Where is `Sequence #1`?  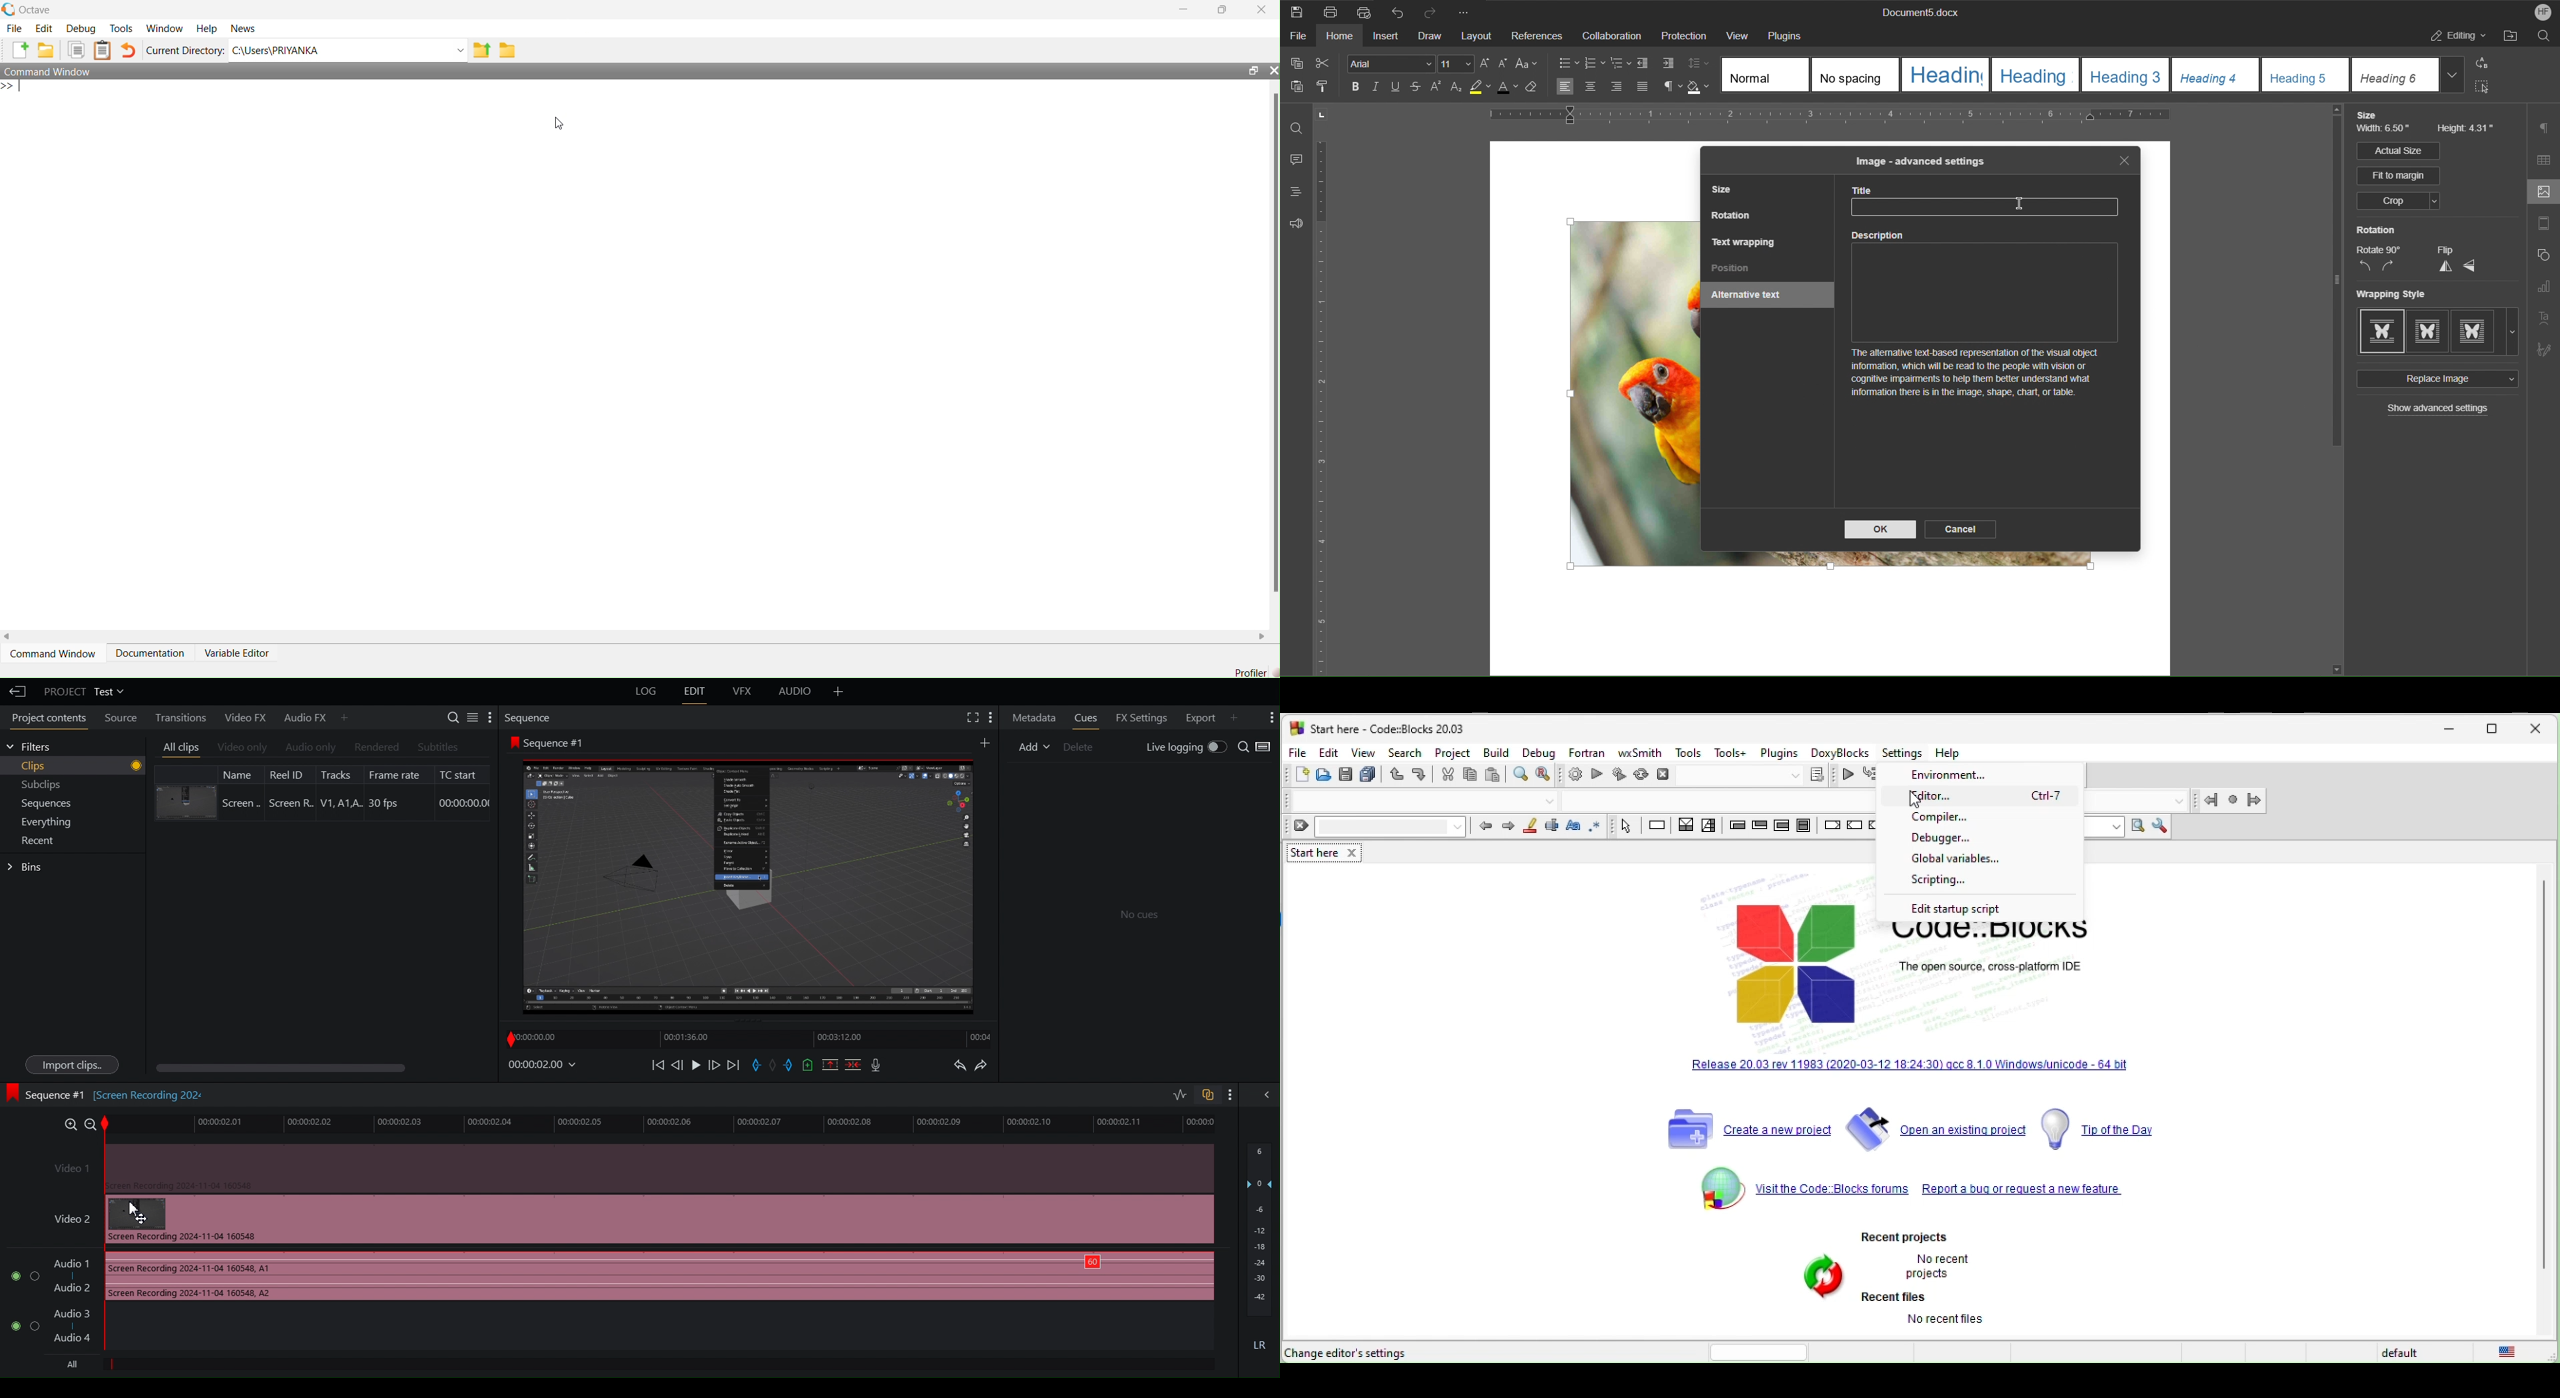
Sequence #1 is located at coordinates (553, 741).